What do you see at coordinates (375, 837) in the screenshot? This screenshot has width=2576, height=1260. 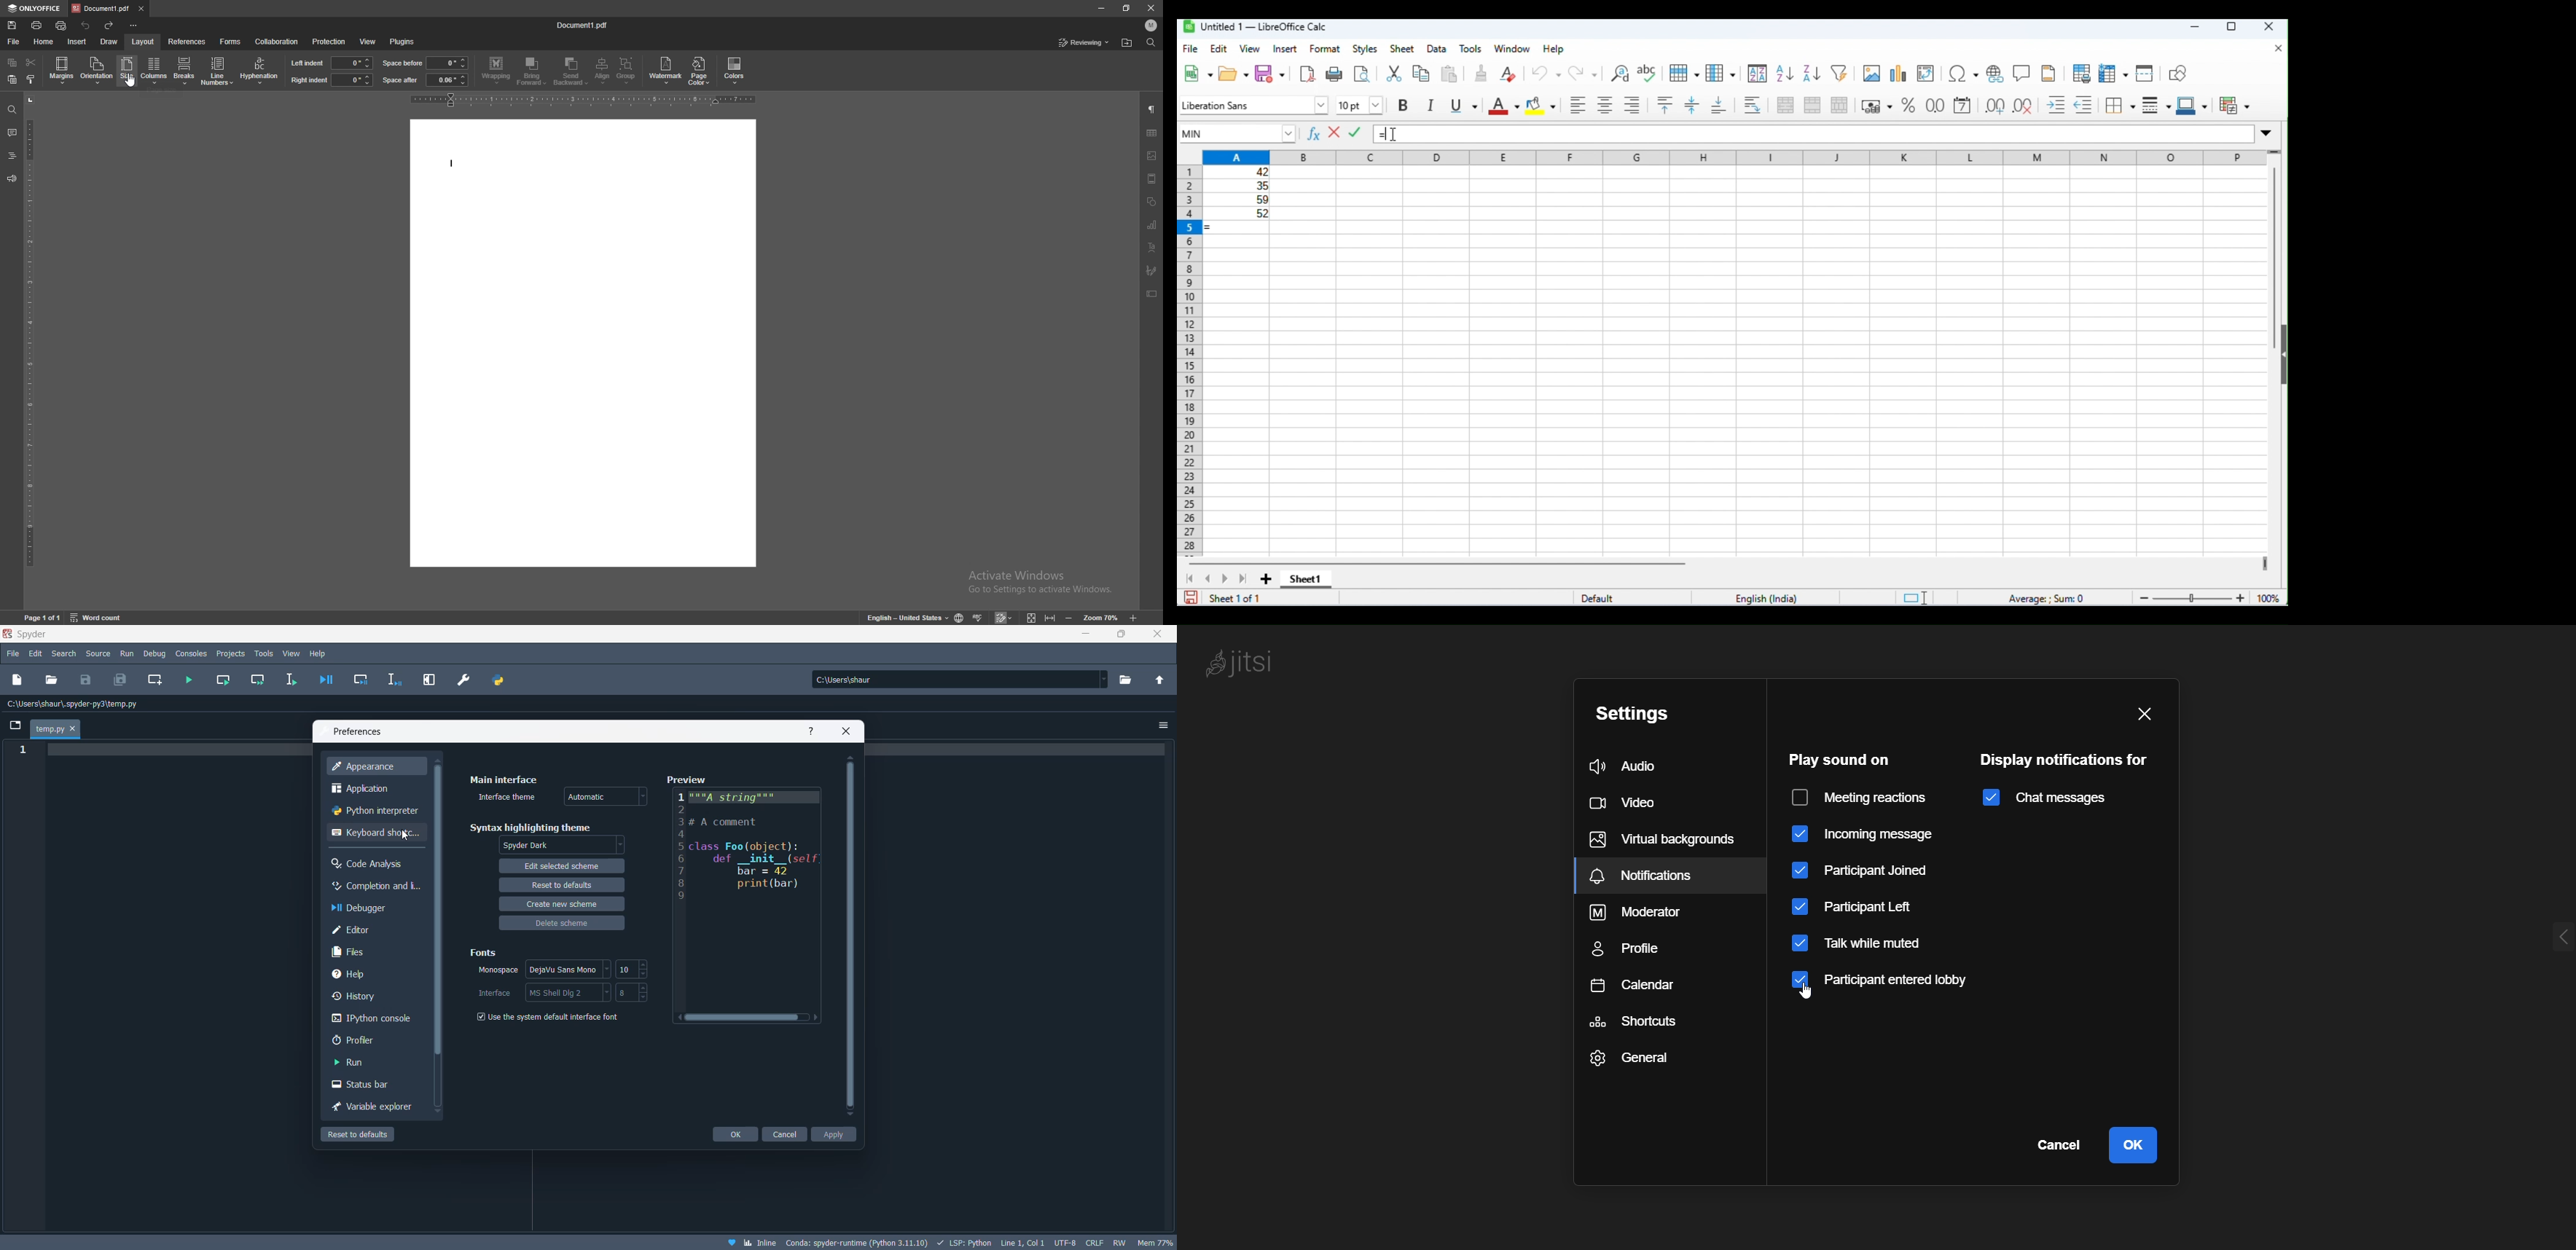 I see `keyboard shortcut` at bounding box center [375, 837].